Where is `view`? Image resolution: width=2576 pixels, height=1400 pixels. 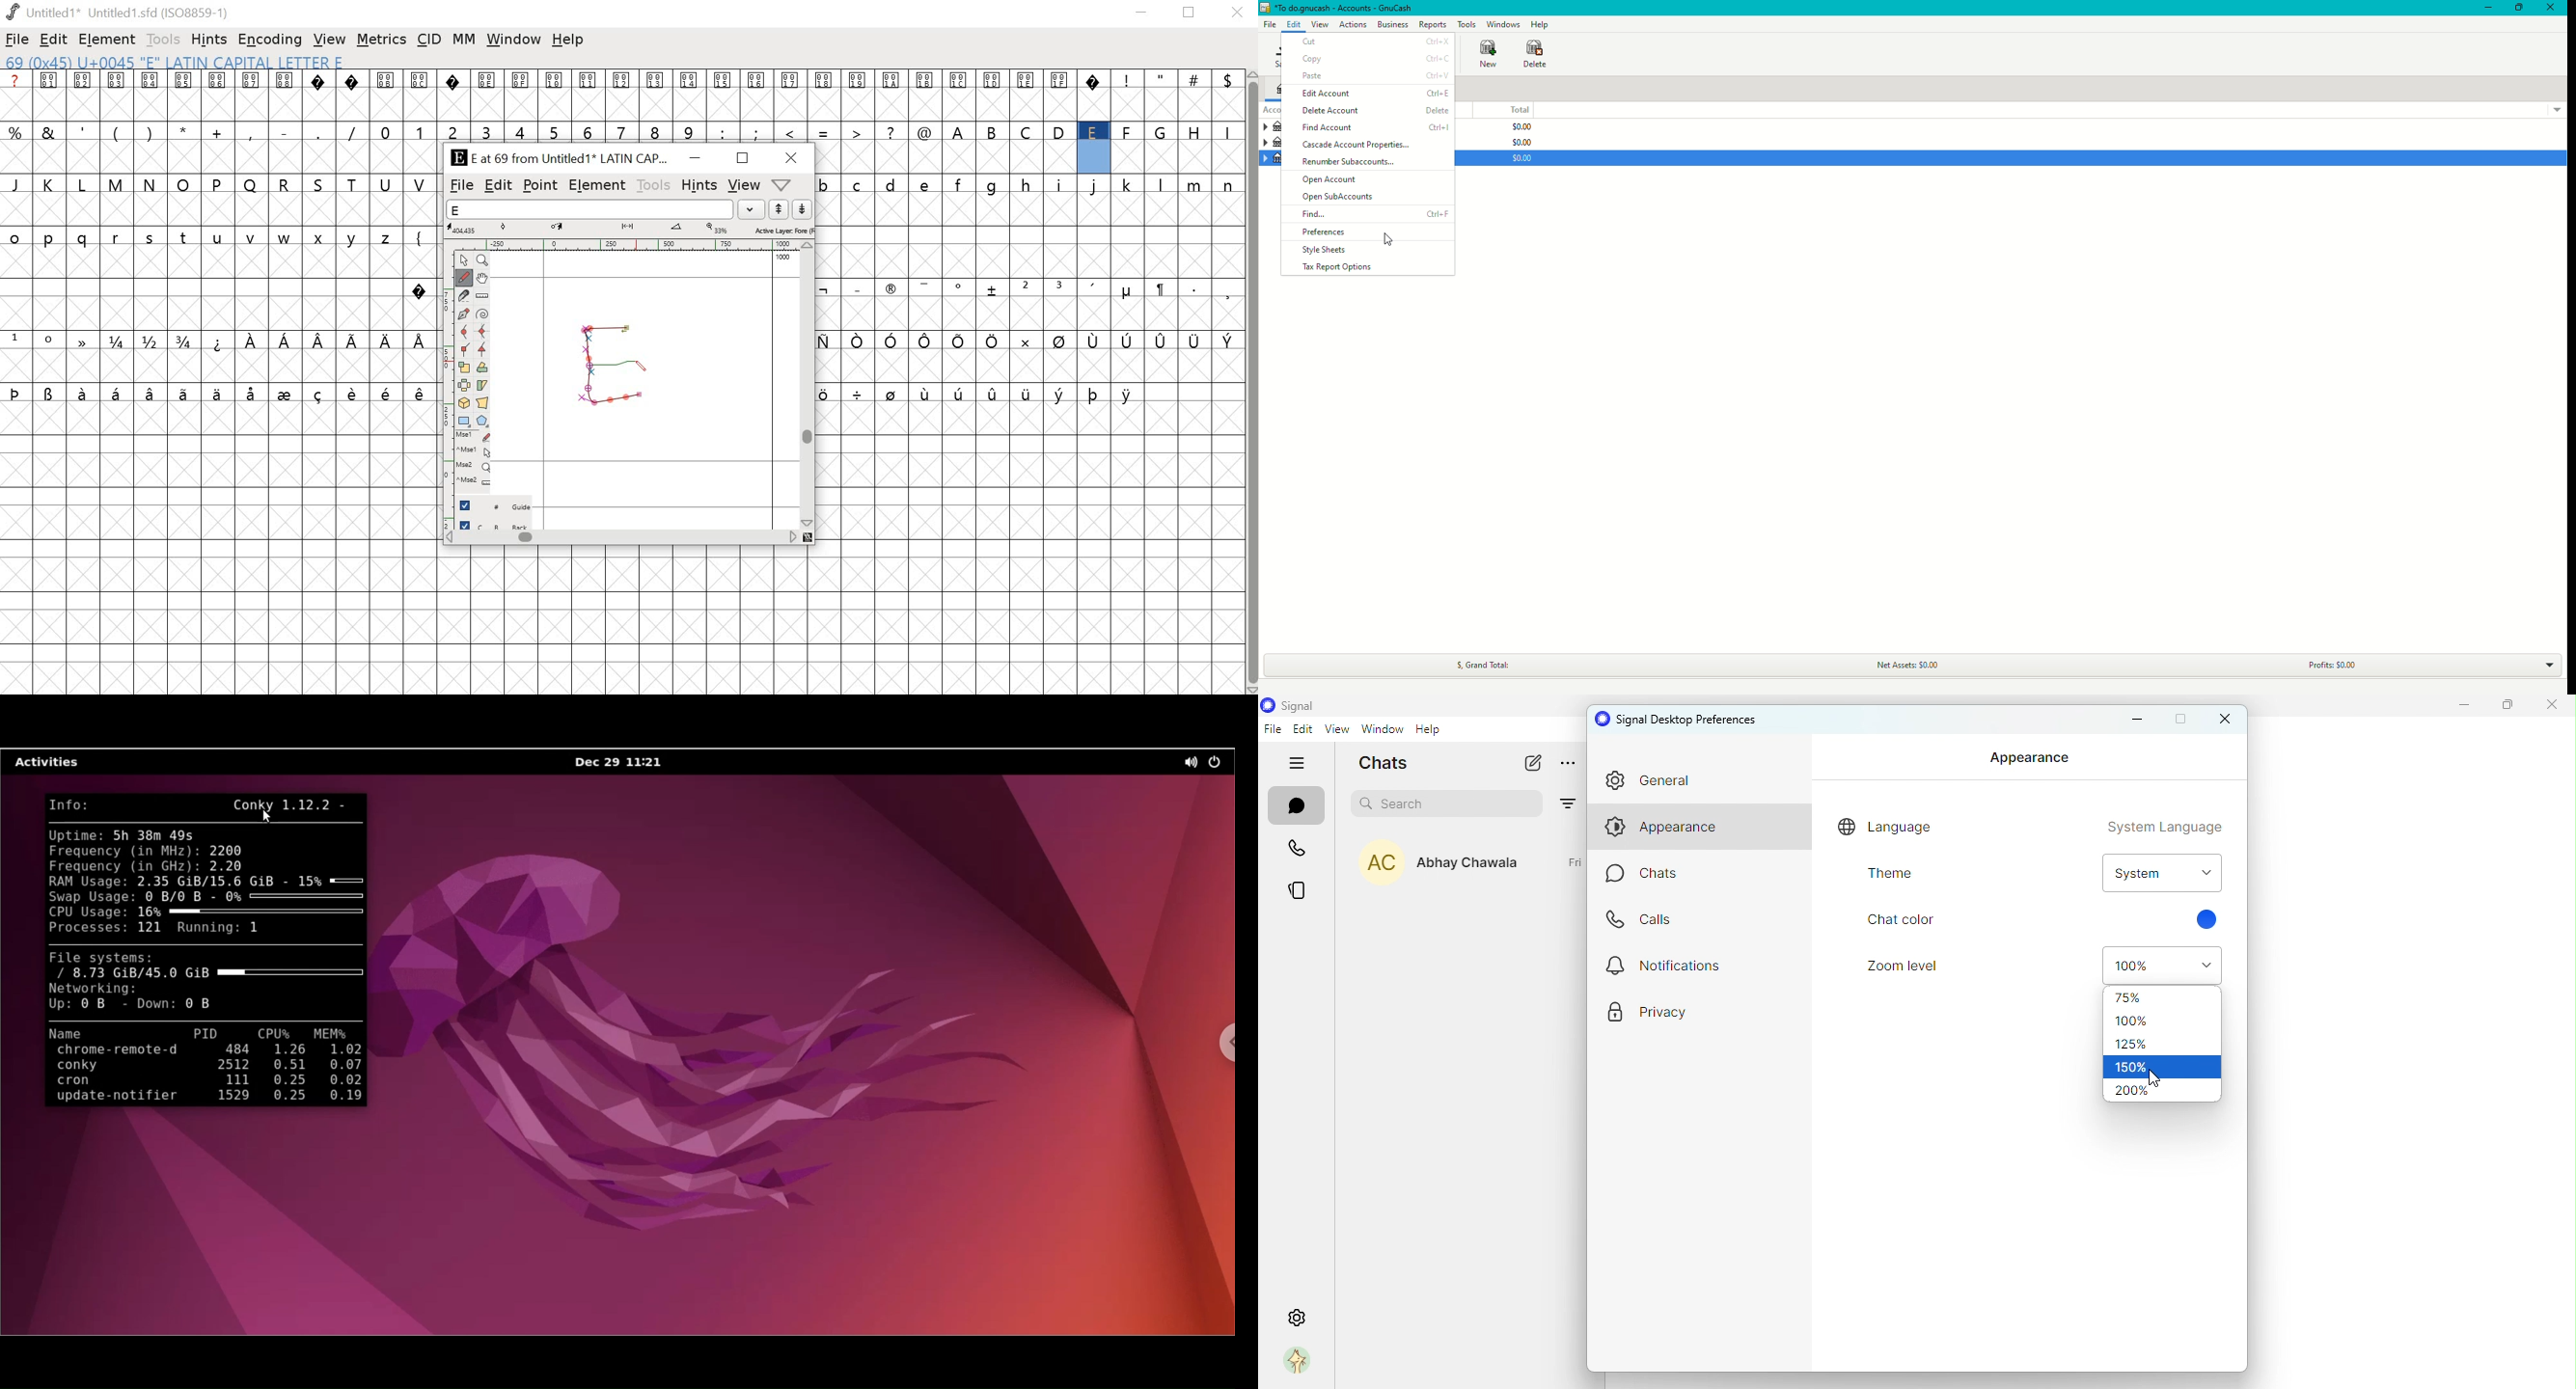
view is located at coordinates (743, 186).